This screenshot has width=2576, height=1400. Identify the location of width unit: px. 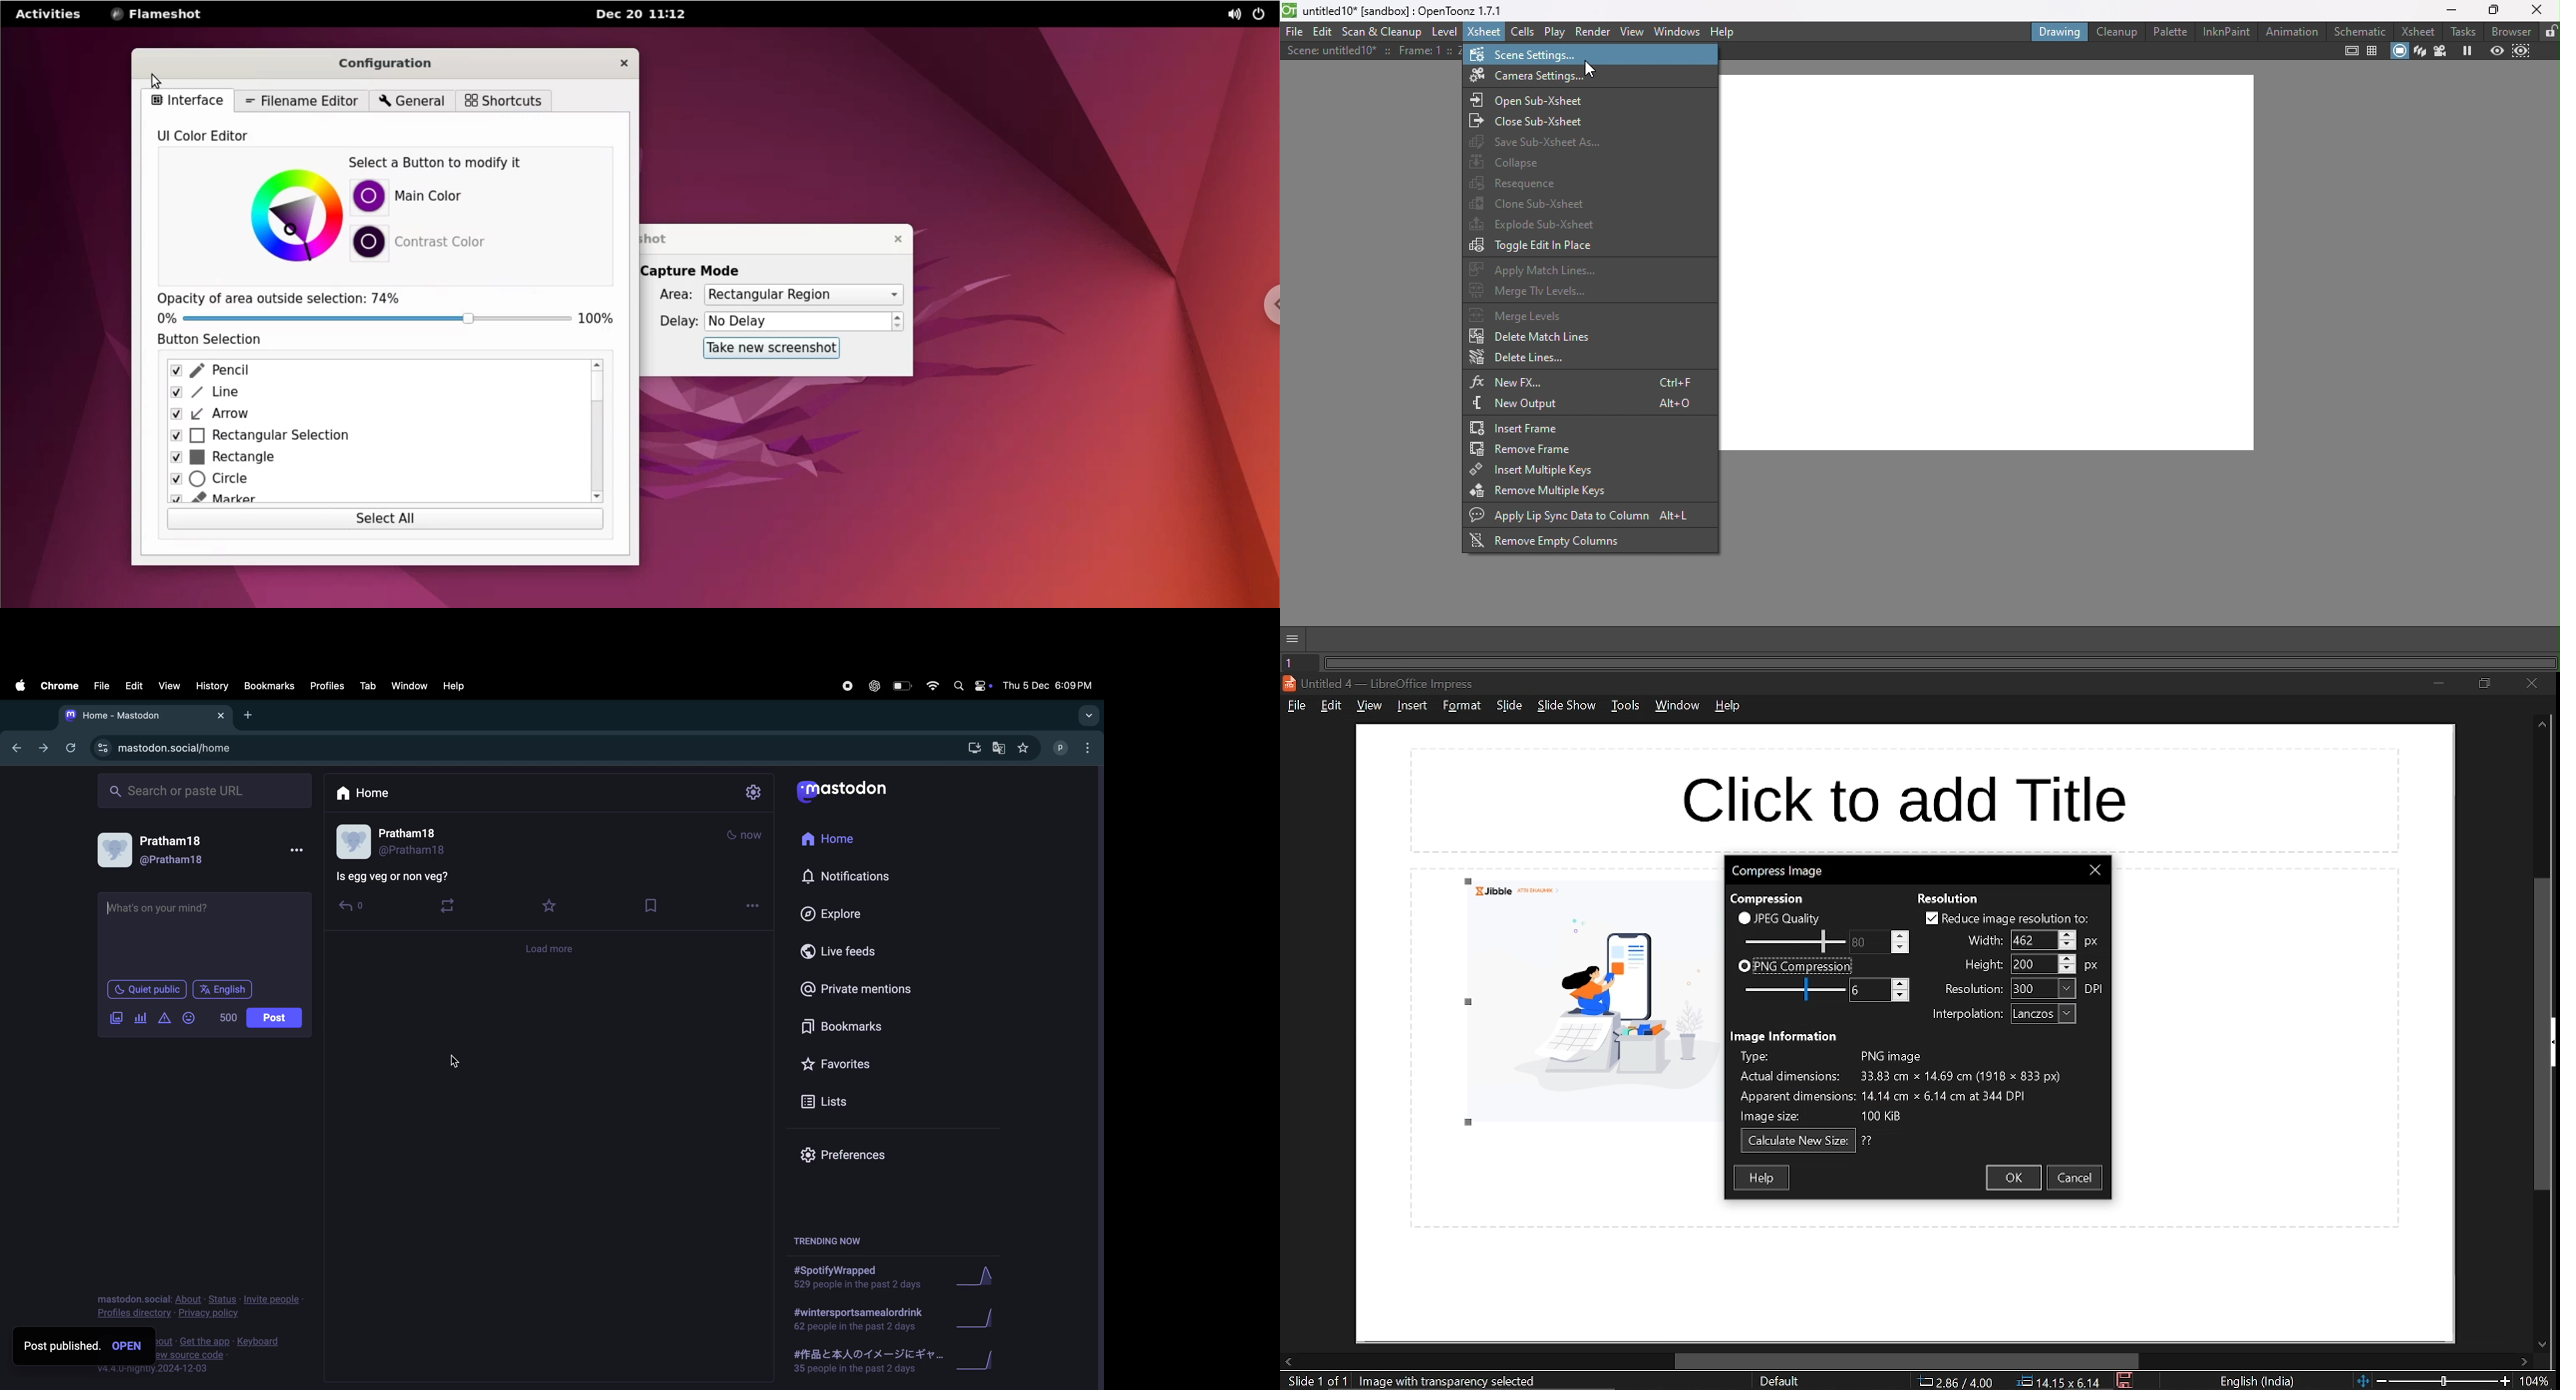
(2091, 943).